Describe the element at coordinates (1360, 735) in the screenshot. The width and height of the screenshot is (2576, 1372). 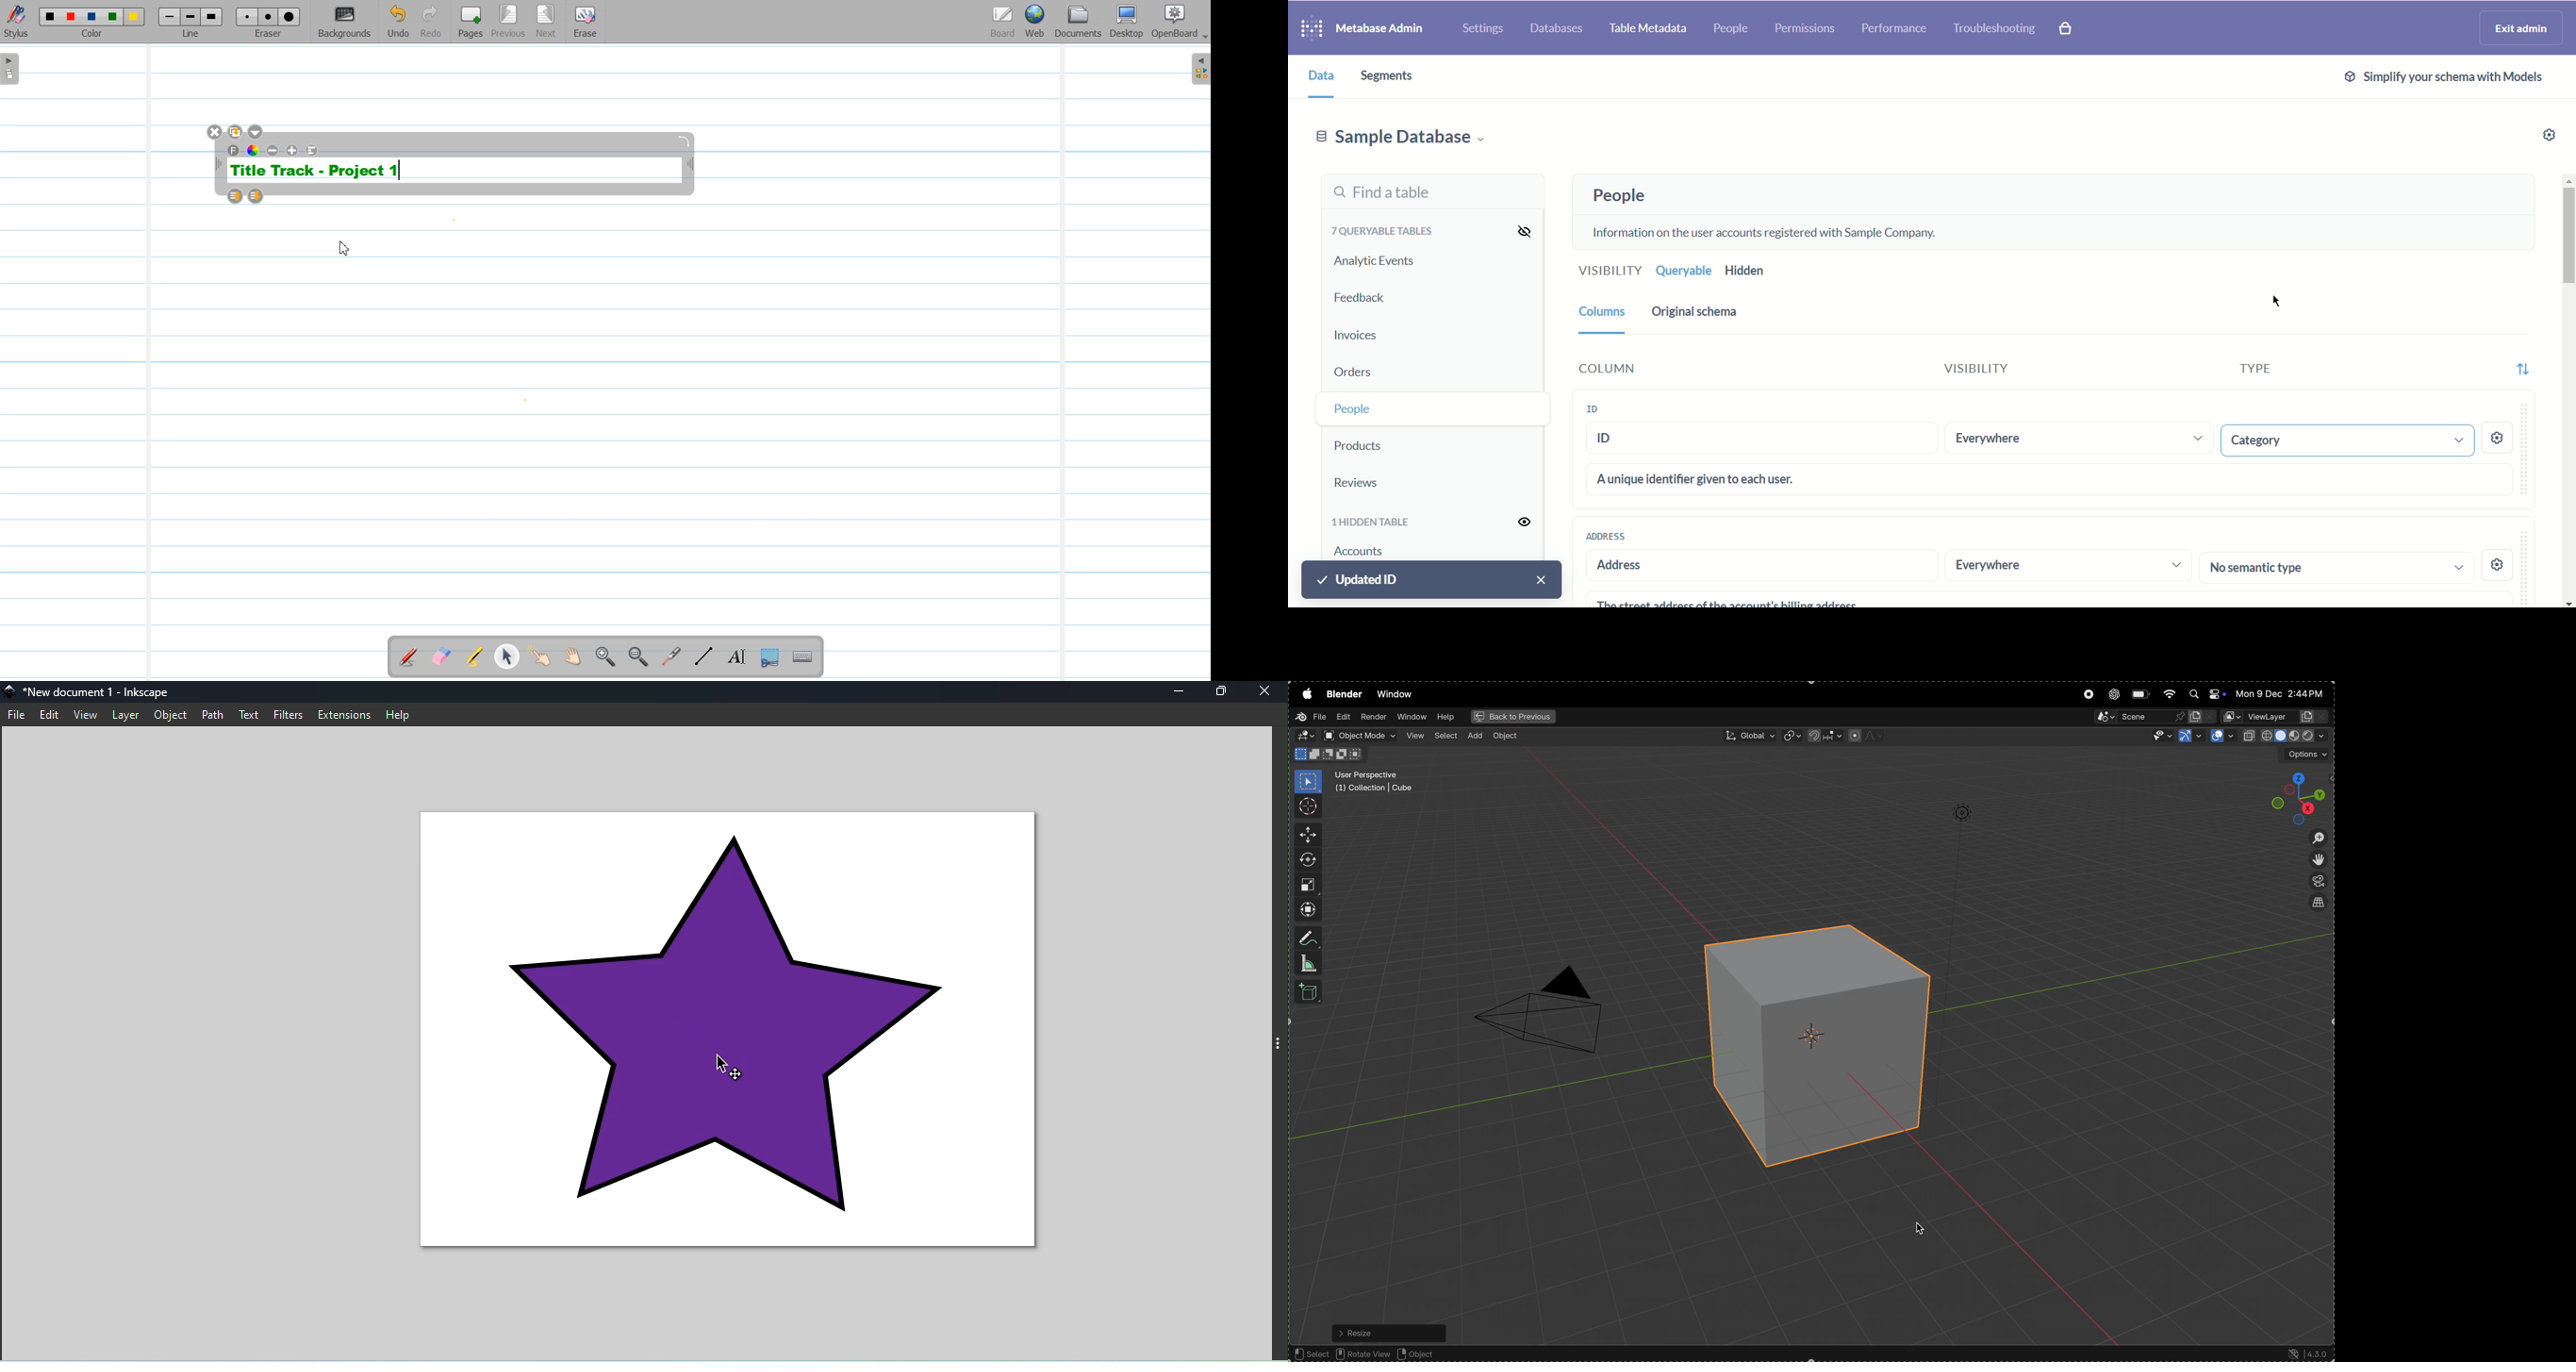
I see `object mode` at that location.